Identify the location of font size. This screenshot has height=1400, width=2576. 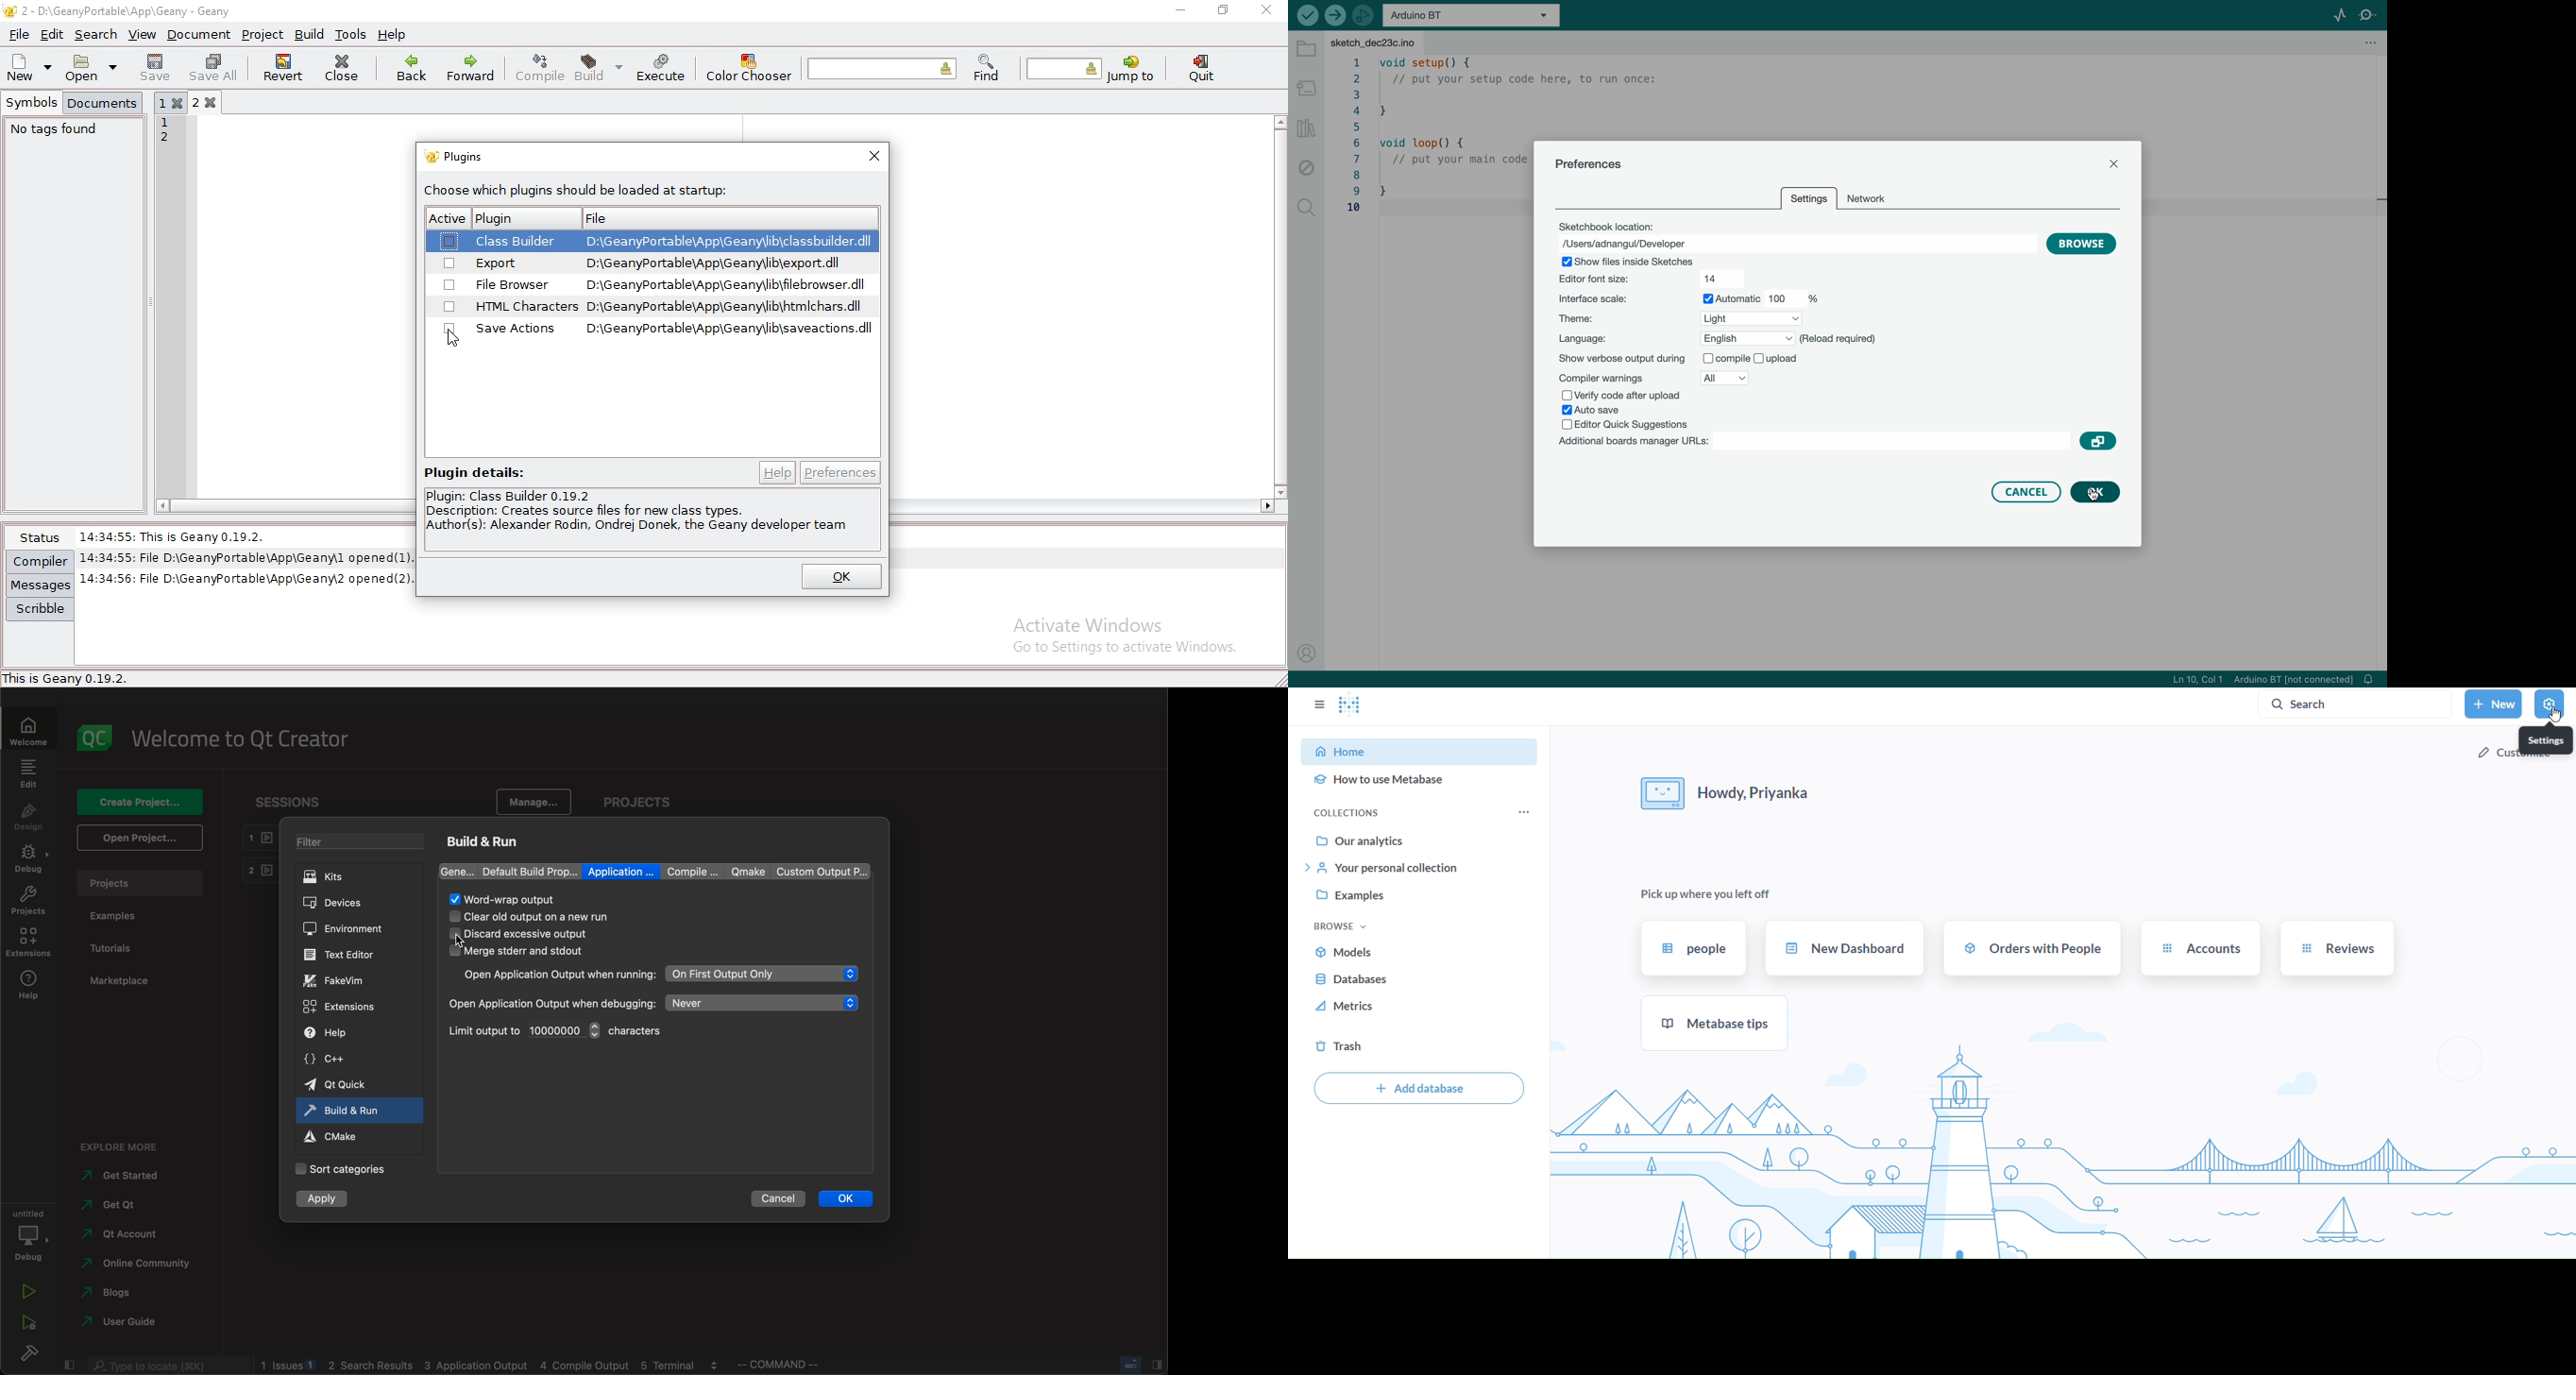
(1657, 279).